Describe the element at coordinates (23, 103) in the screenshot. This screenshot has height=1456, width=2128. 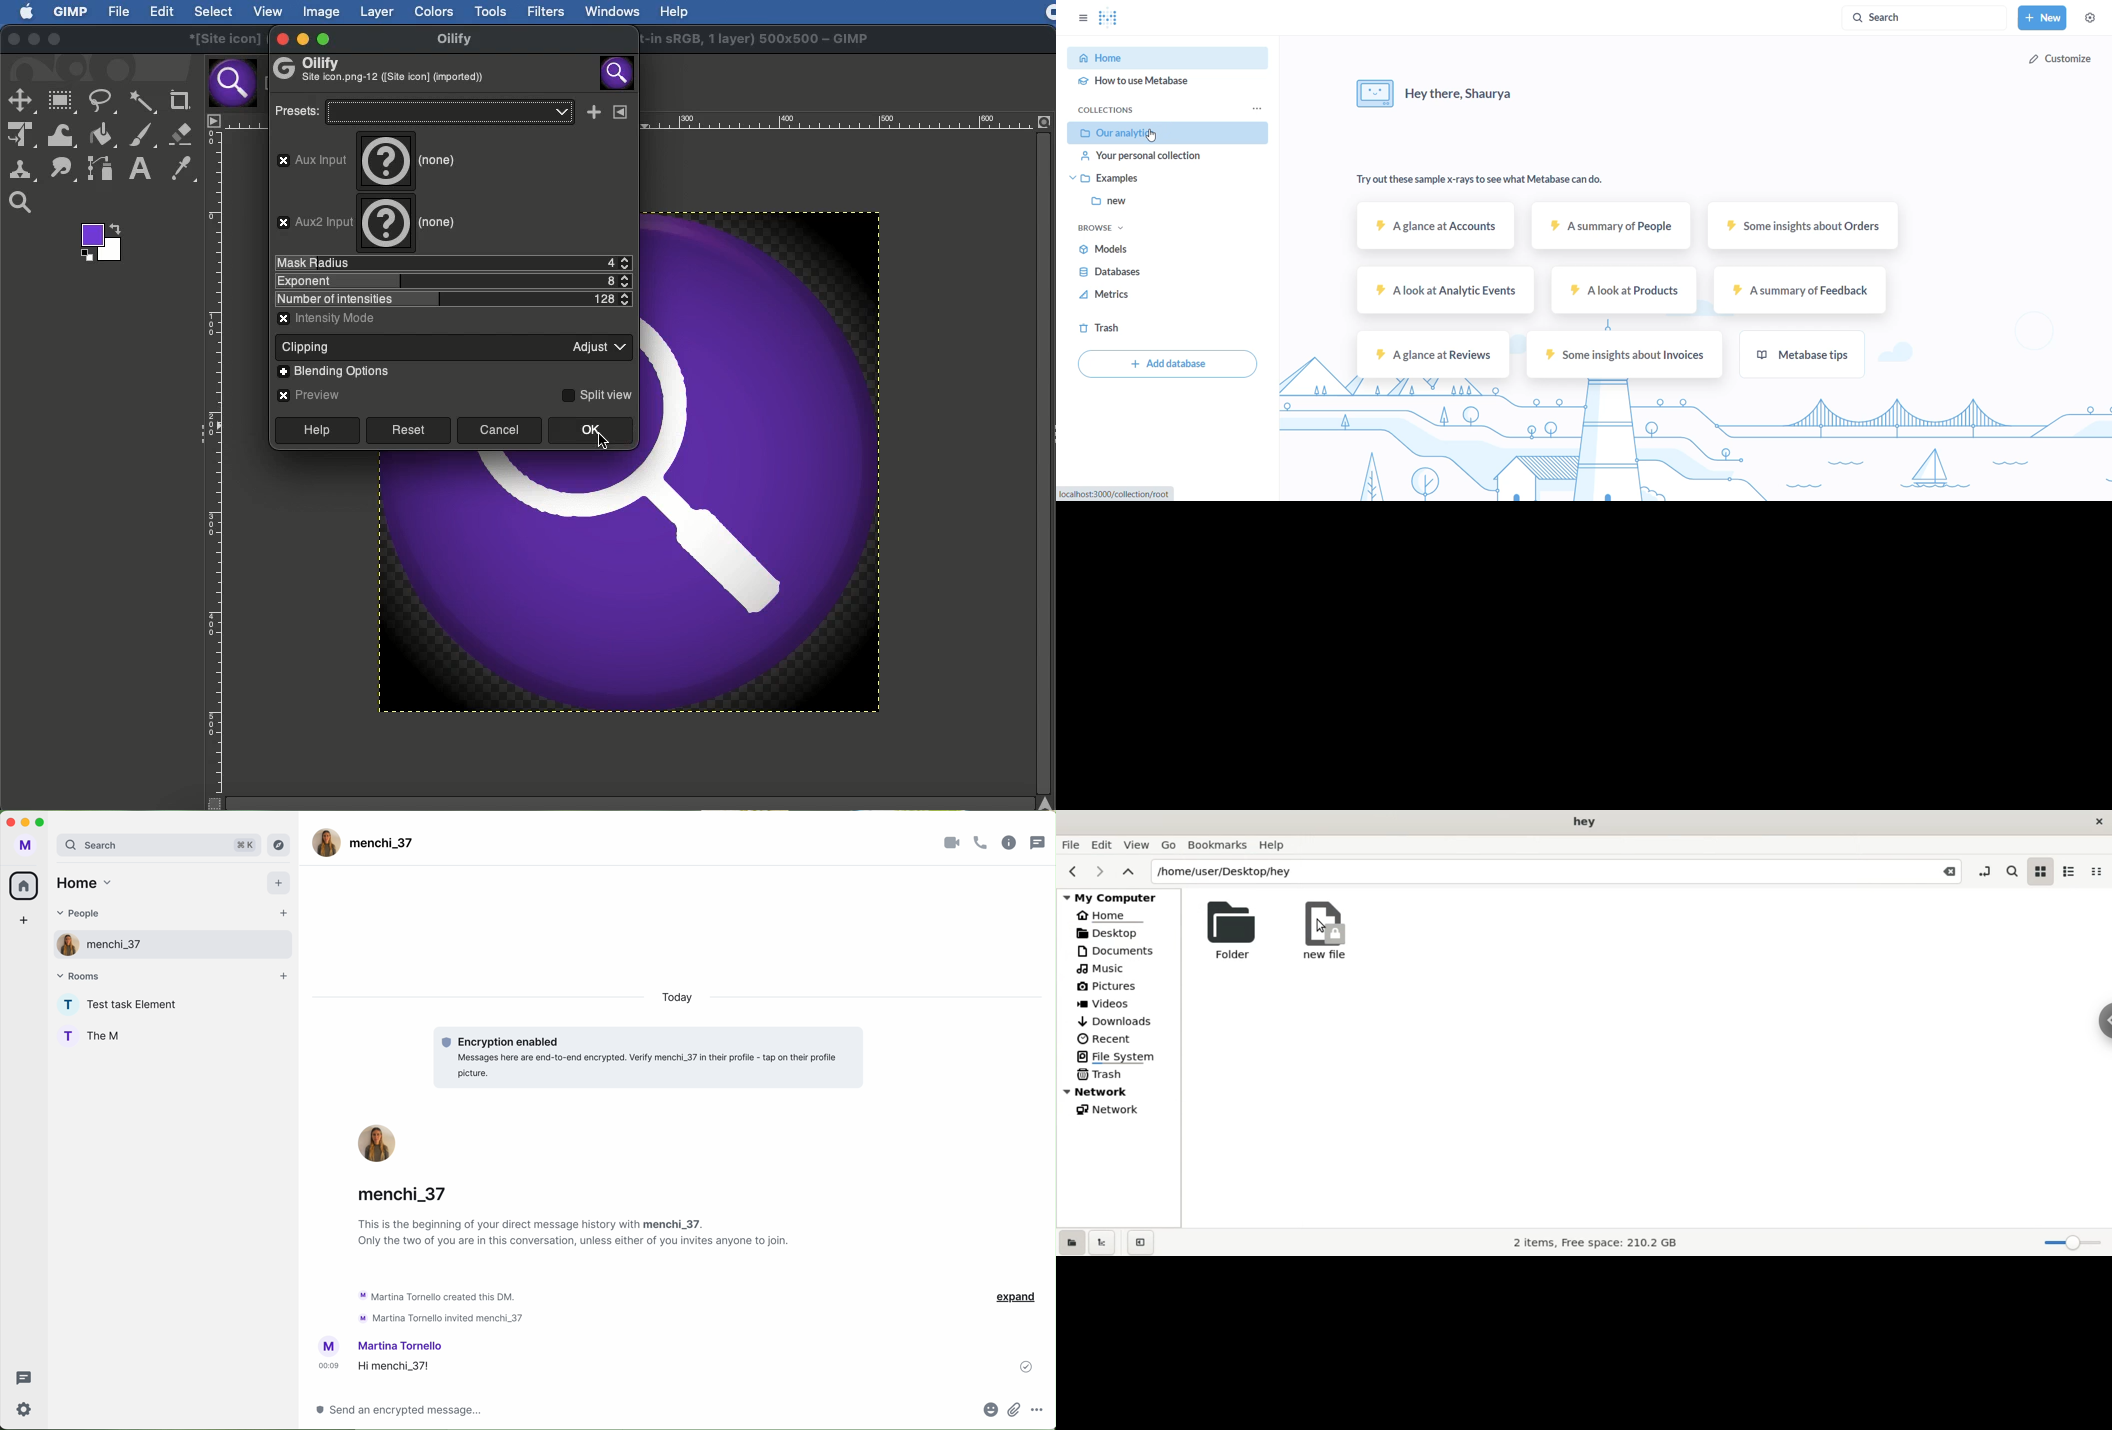
I see `selection` at that location.